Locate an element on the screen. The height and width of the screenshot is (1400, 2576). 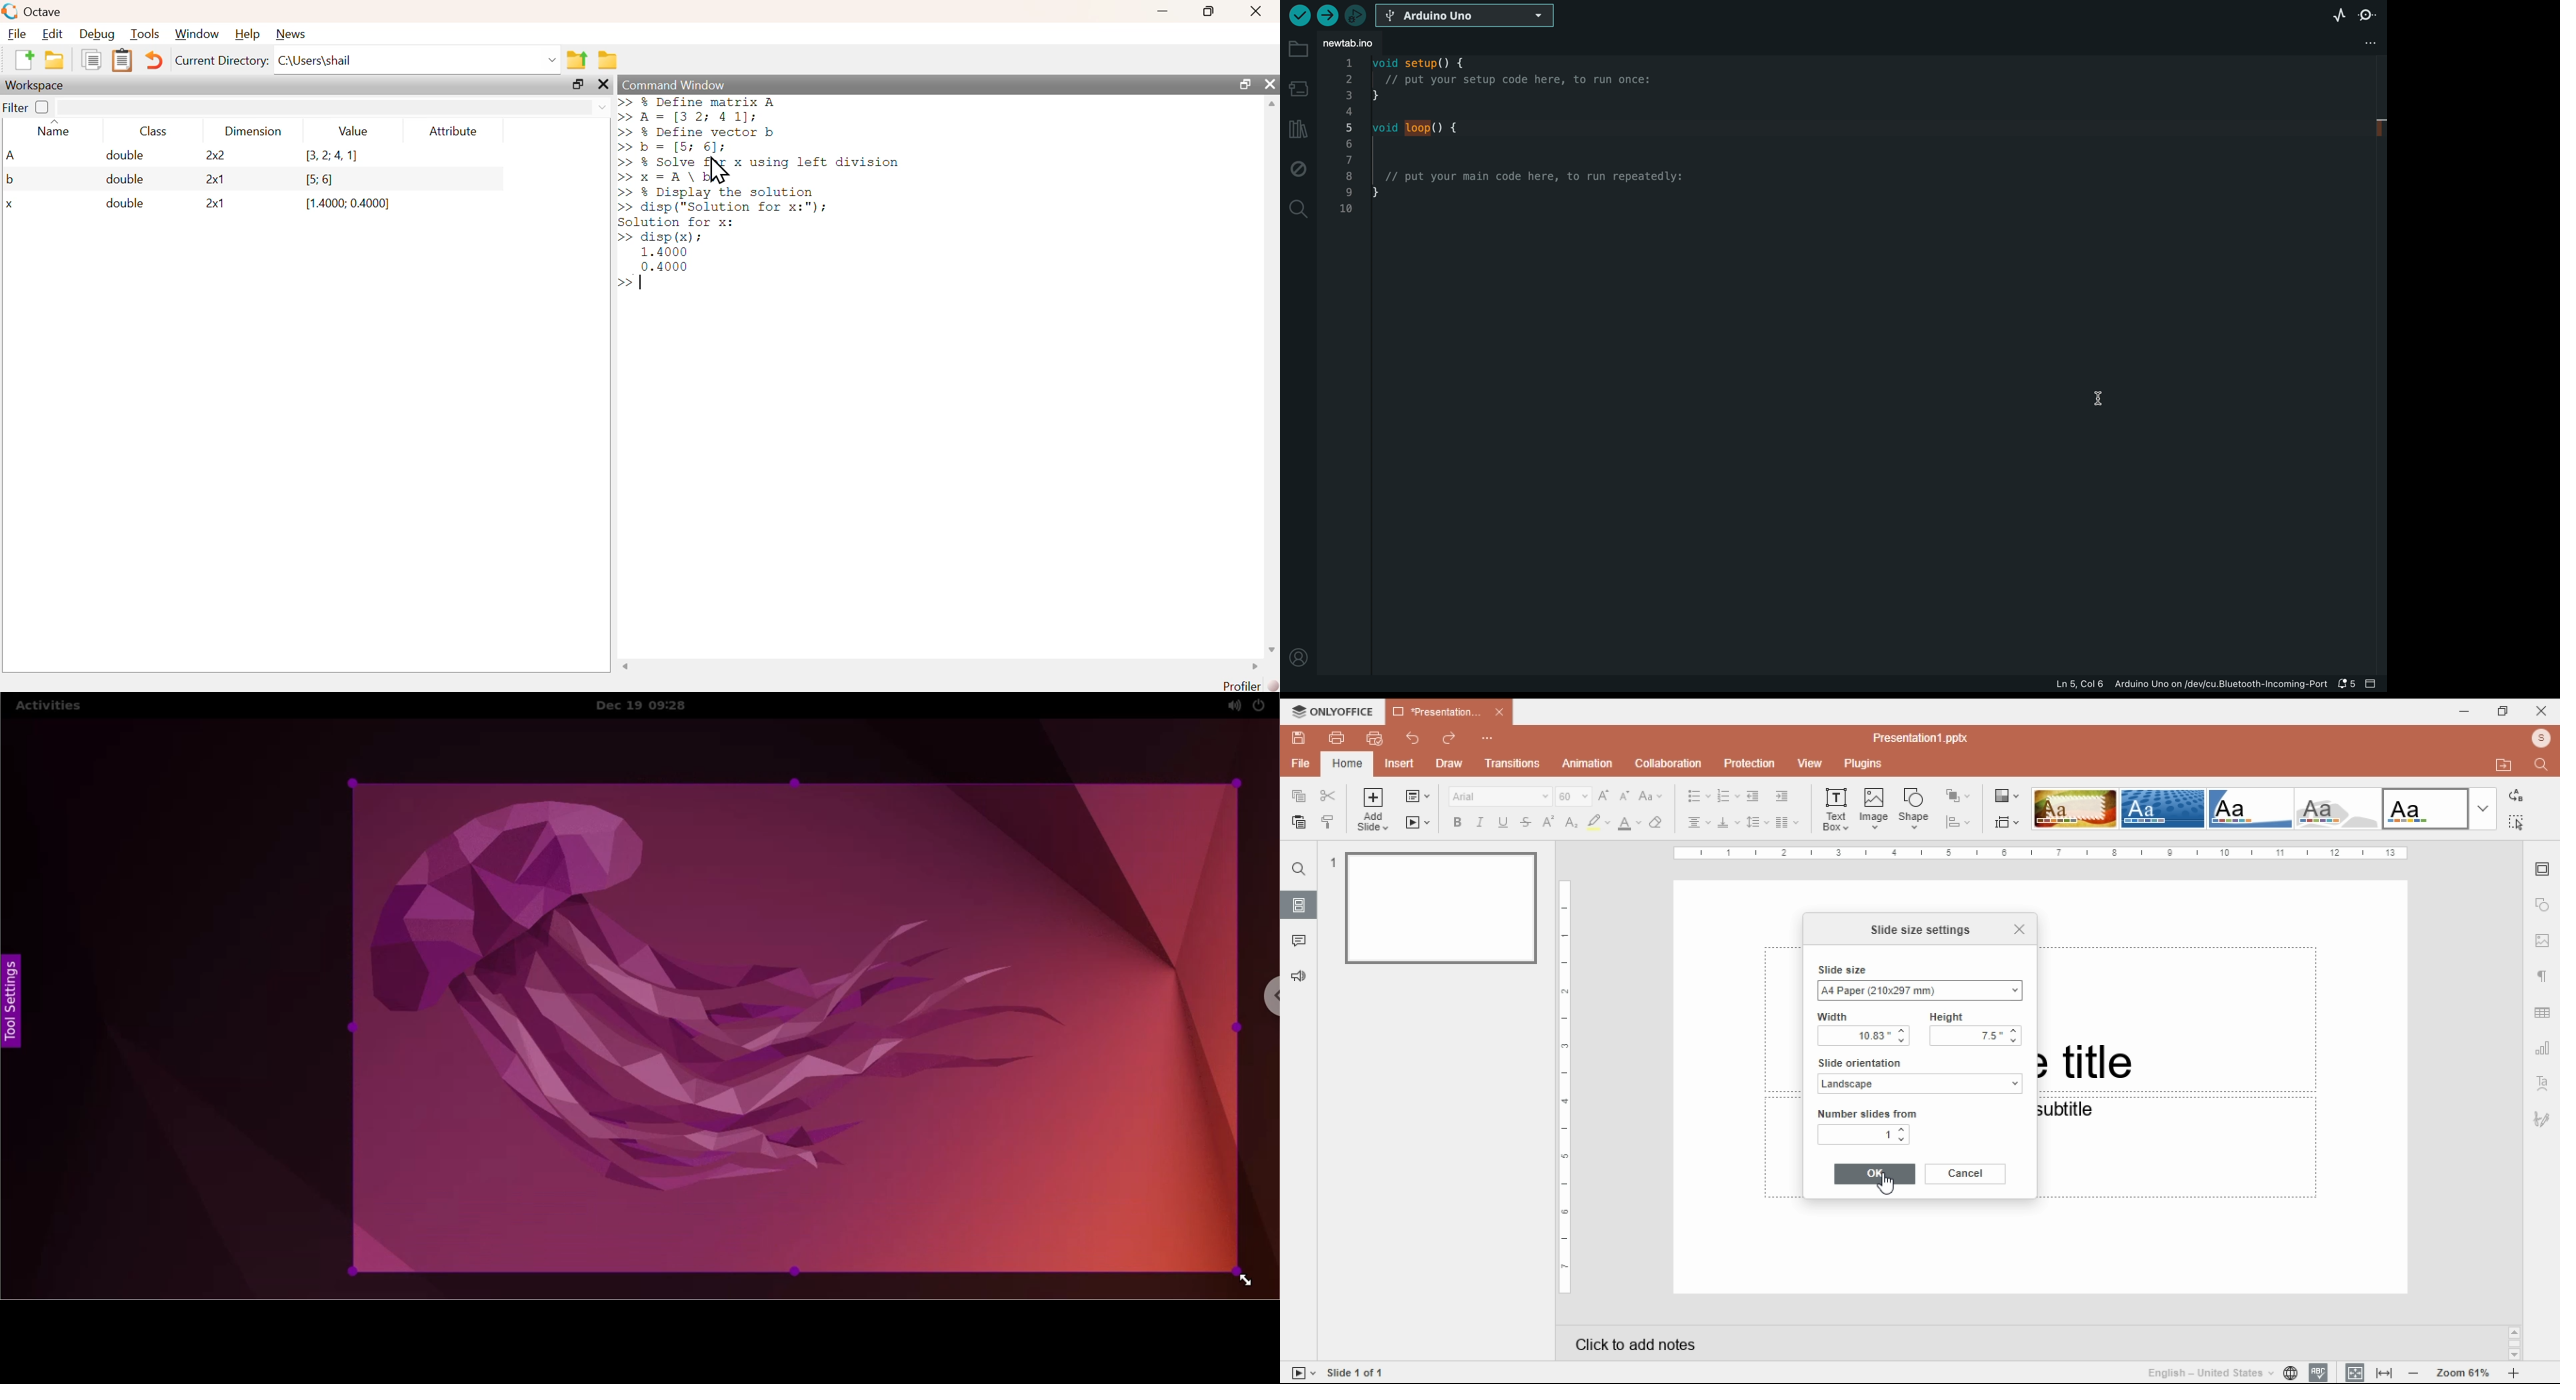
[5: 6] is located at coordinates (315, 179).